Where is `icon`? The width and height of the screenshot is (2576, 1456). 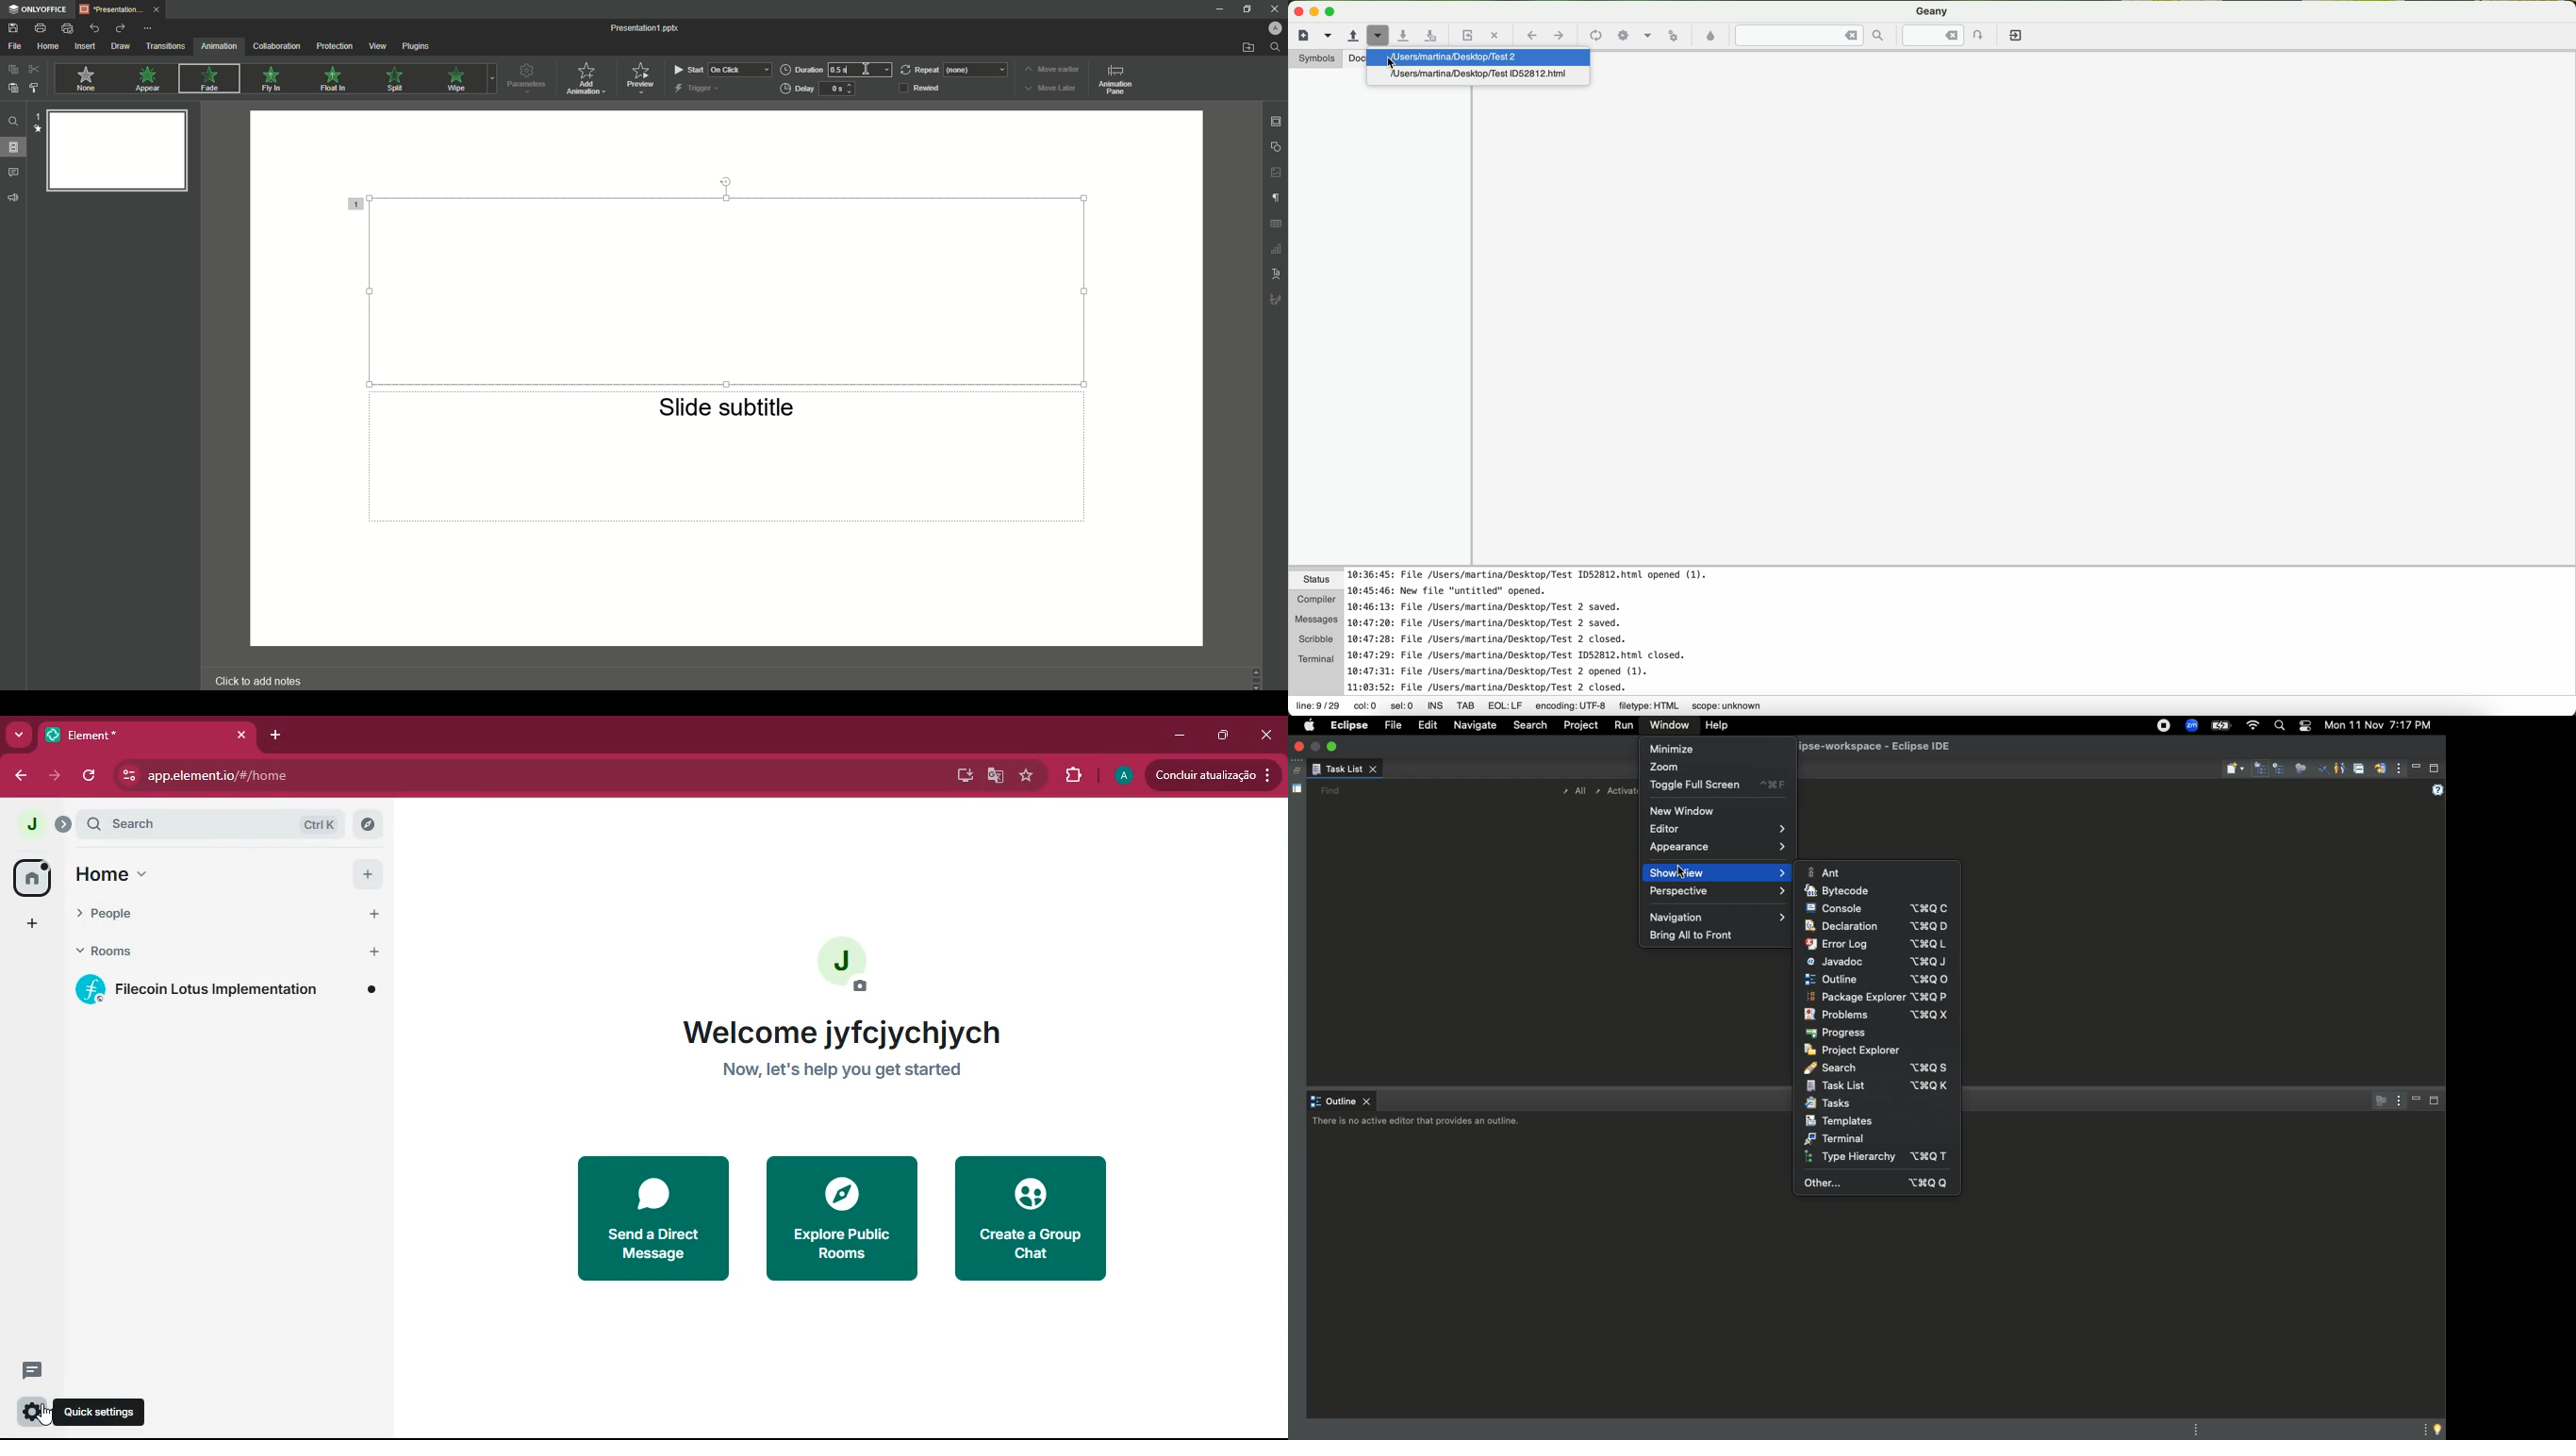 icon is located at coordinates (1594, 36).